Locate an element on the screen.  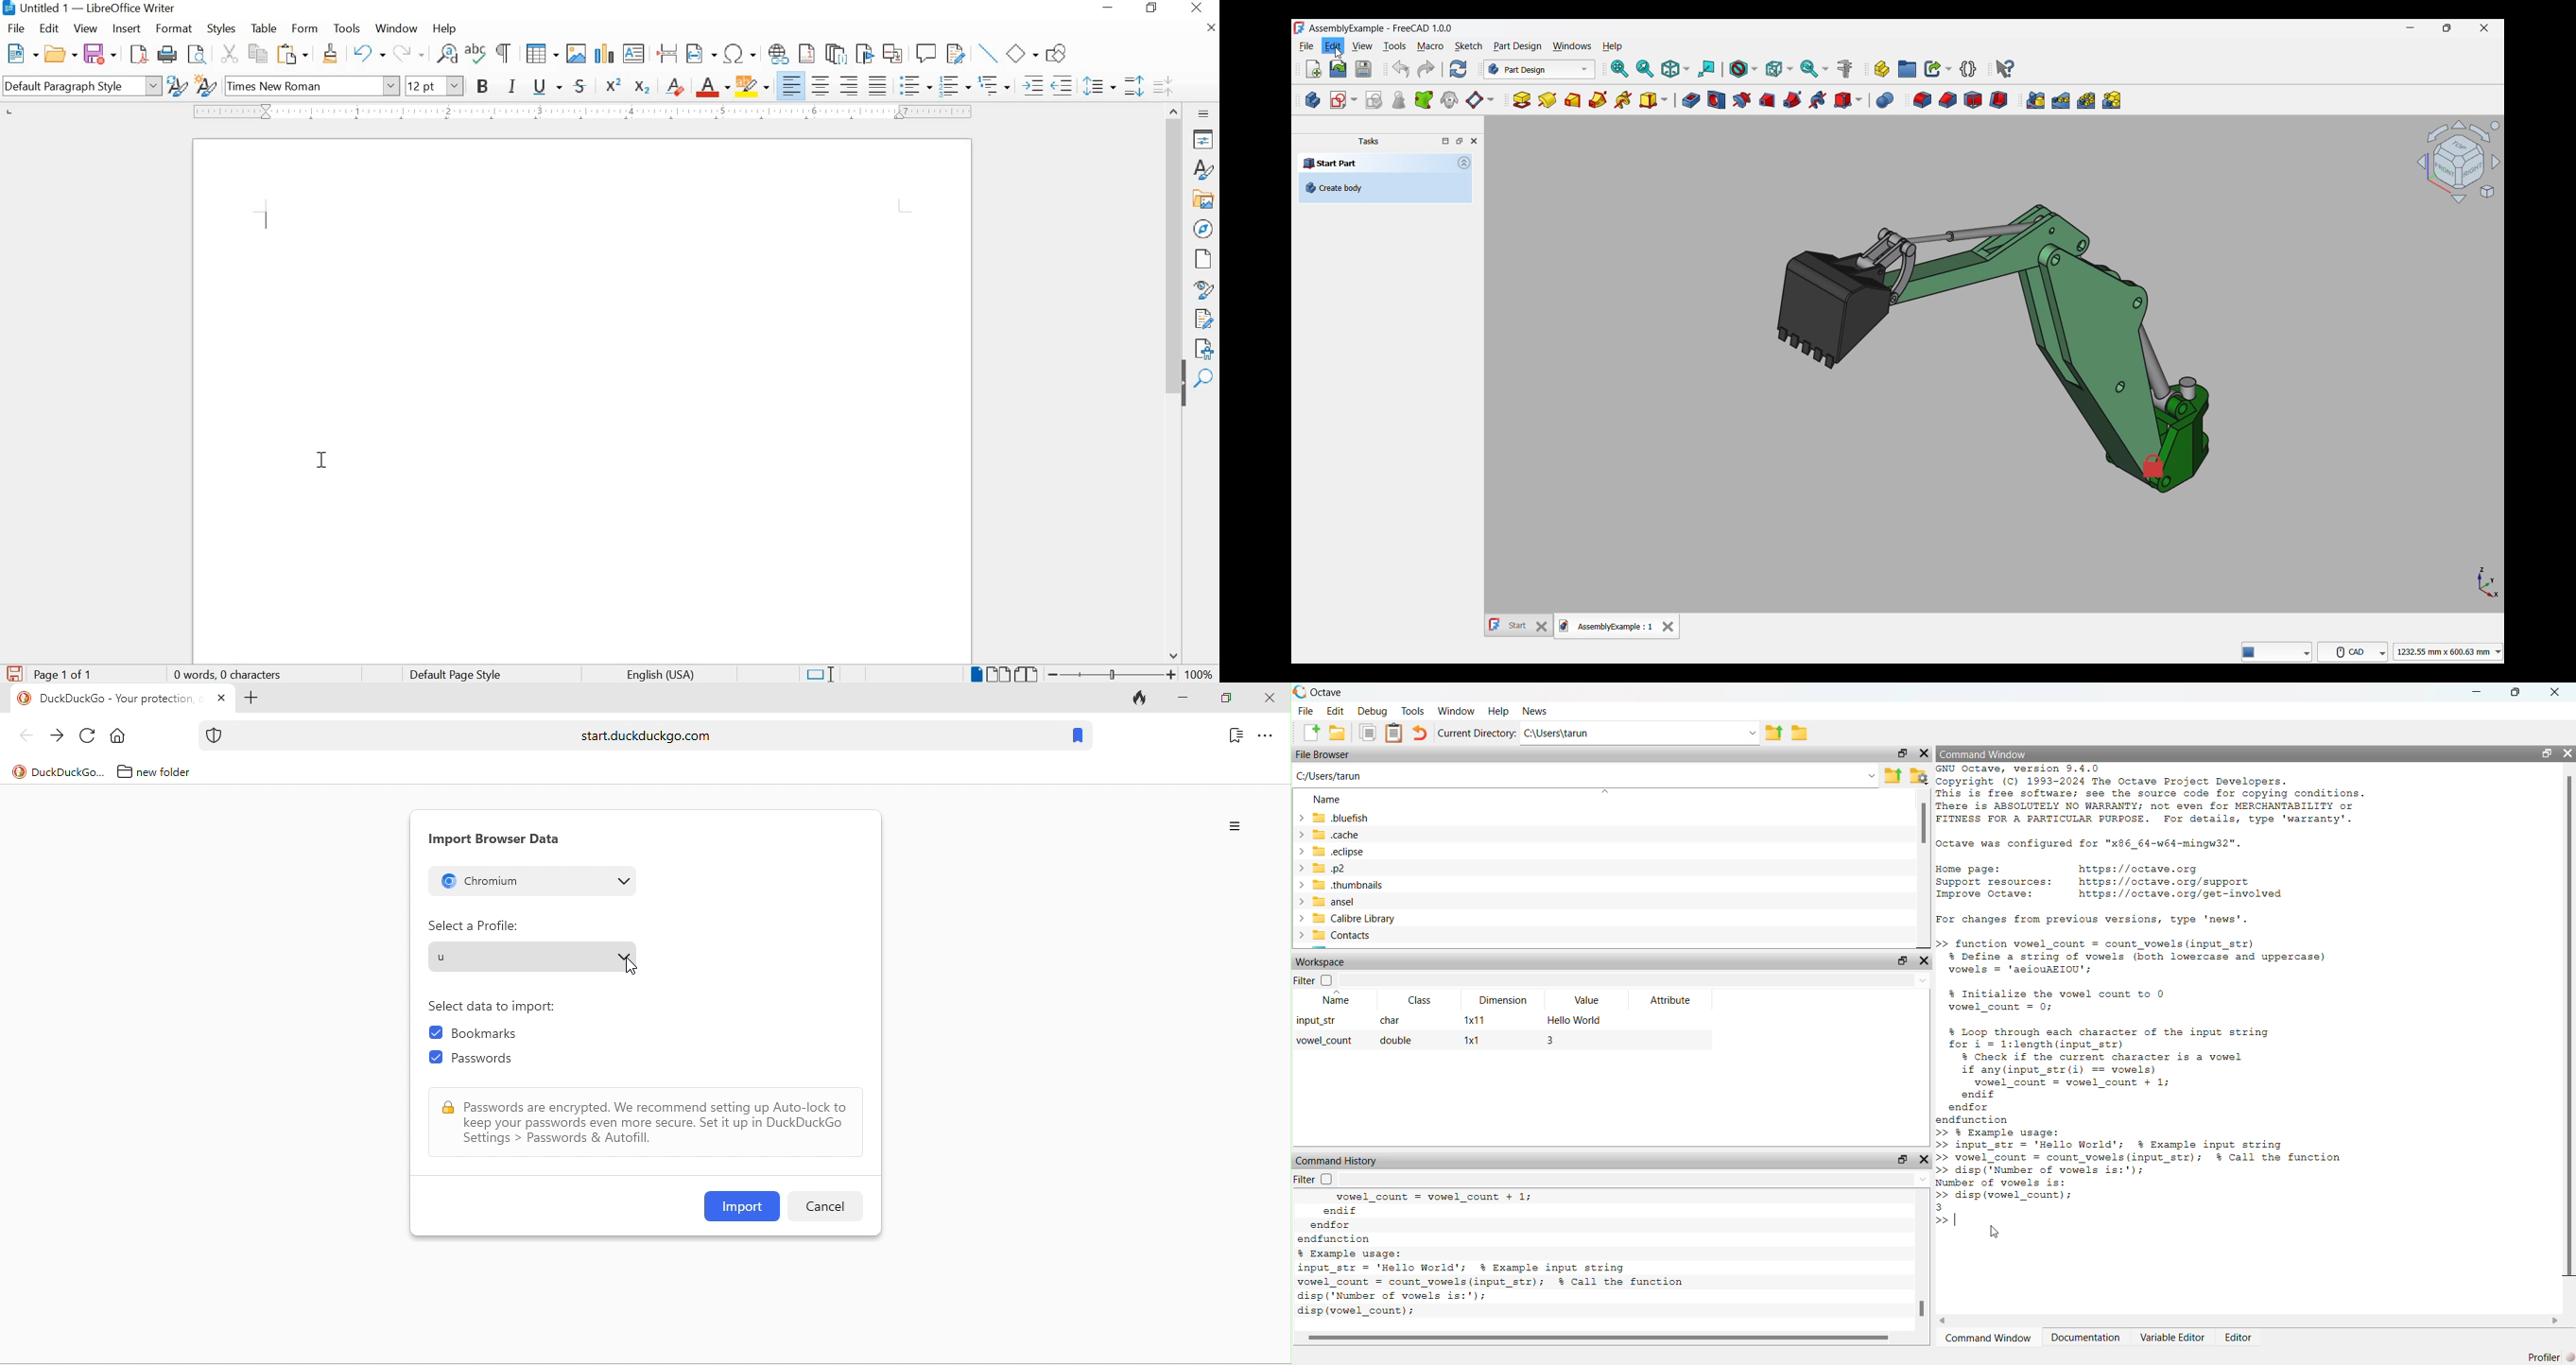
icon is located at coordinates (19, 772).